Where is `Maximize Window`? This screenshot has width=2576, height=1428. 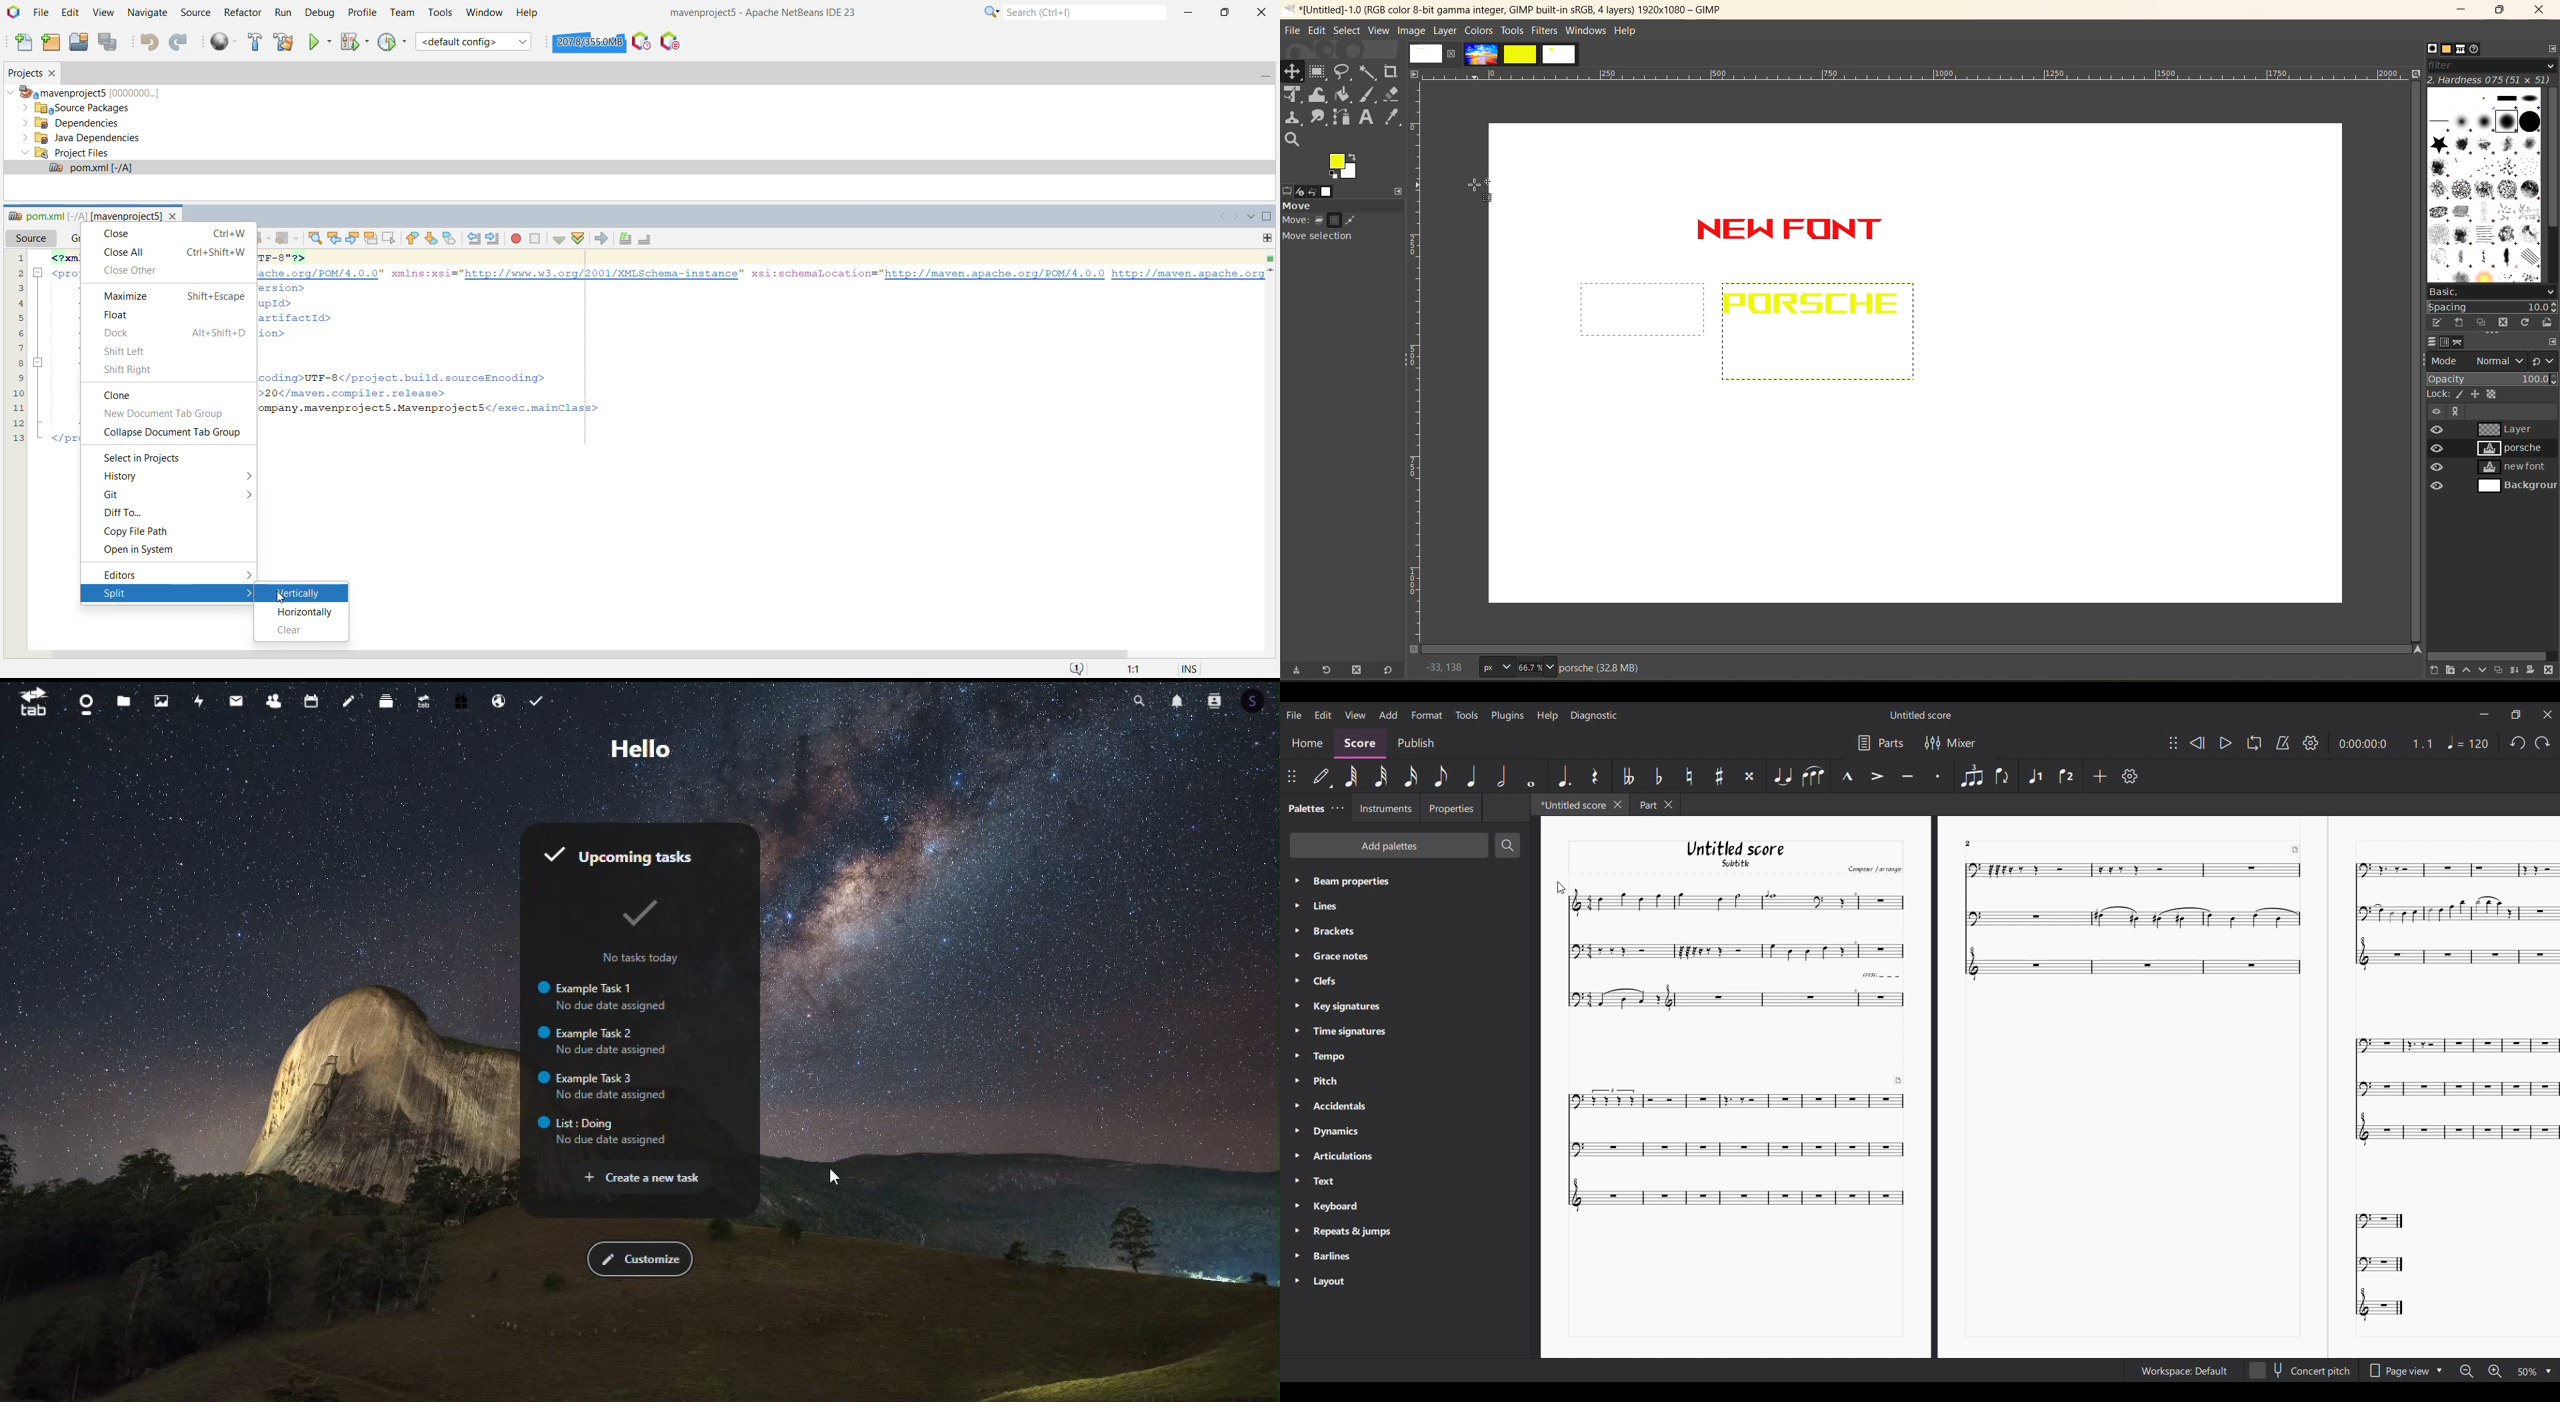
Maximize Window is located at coordinates (1268, 217).